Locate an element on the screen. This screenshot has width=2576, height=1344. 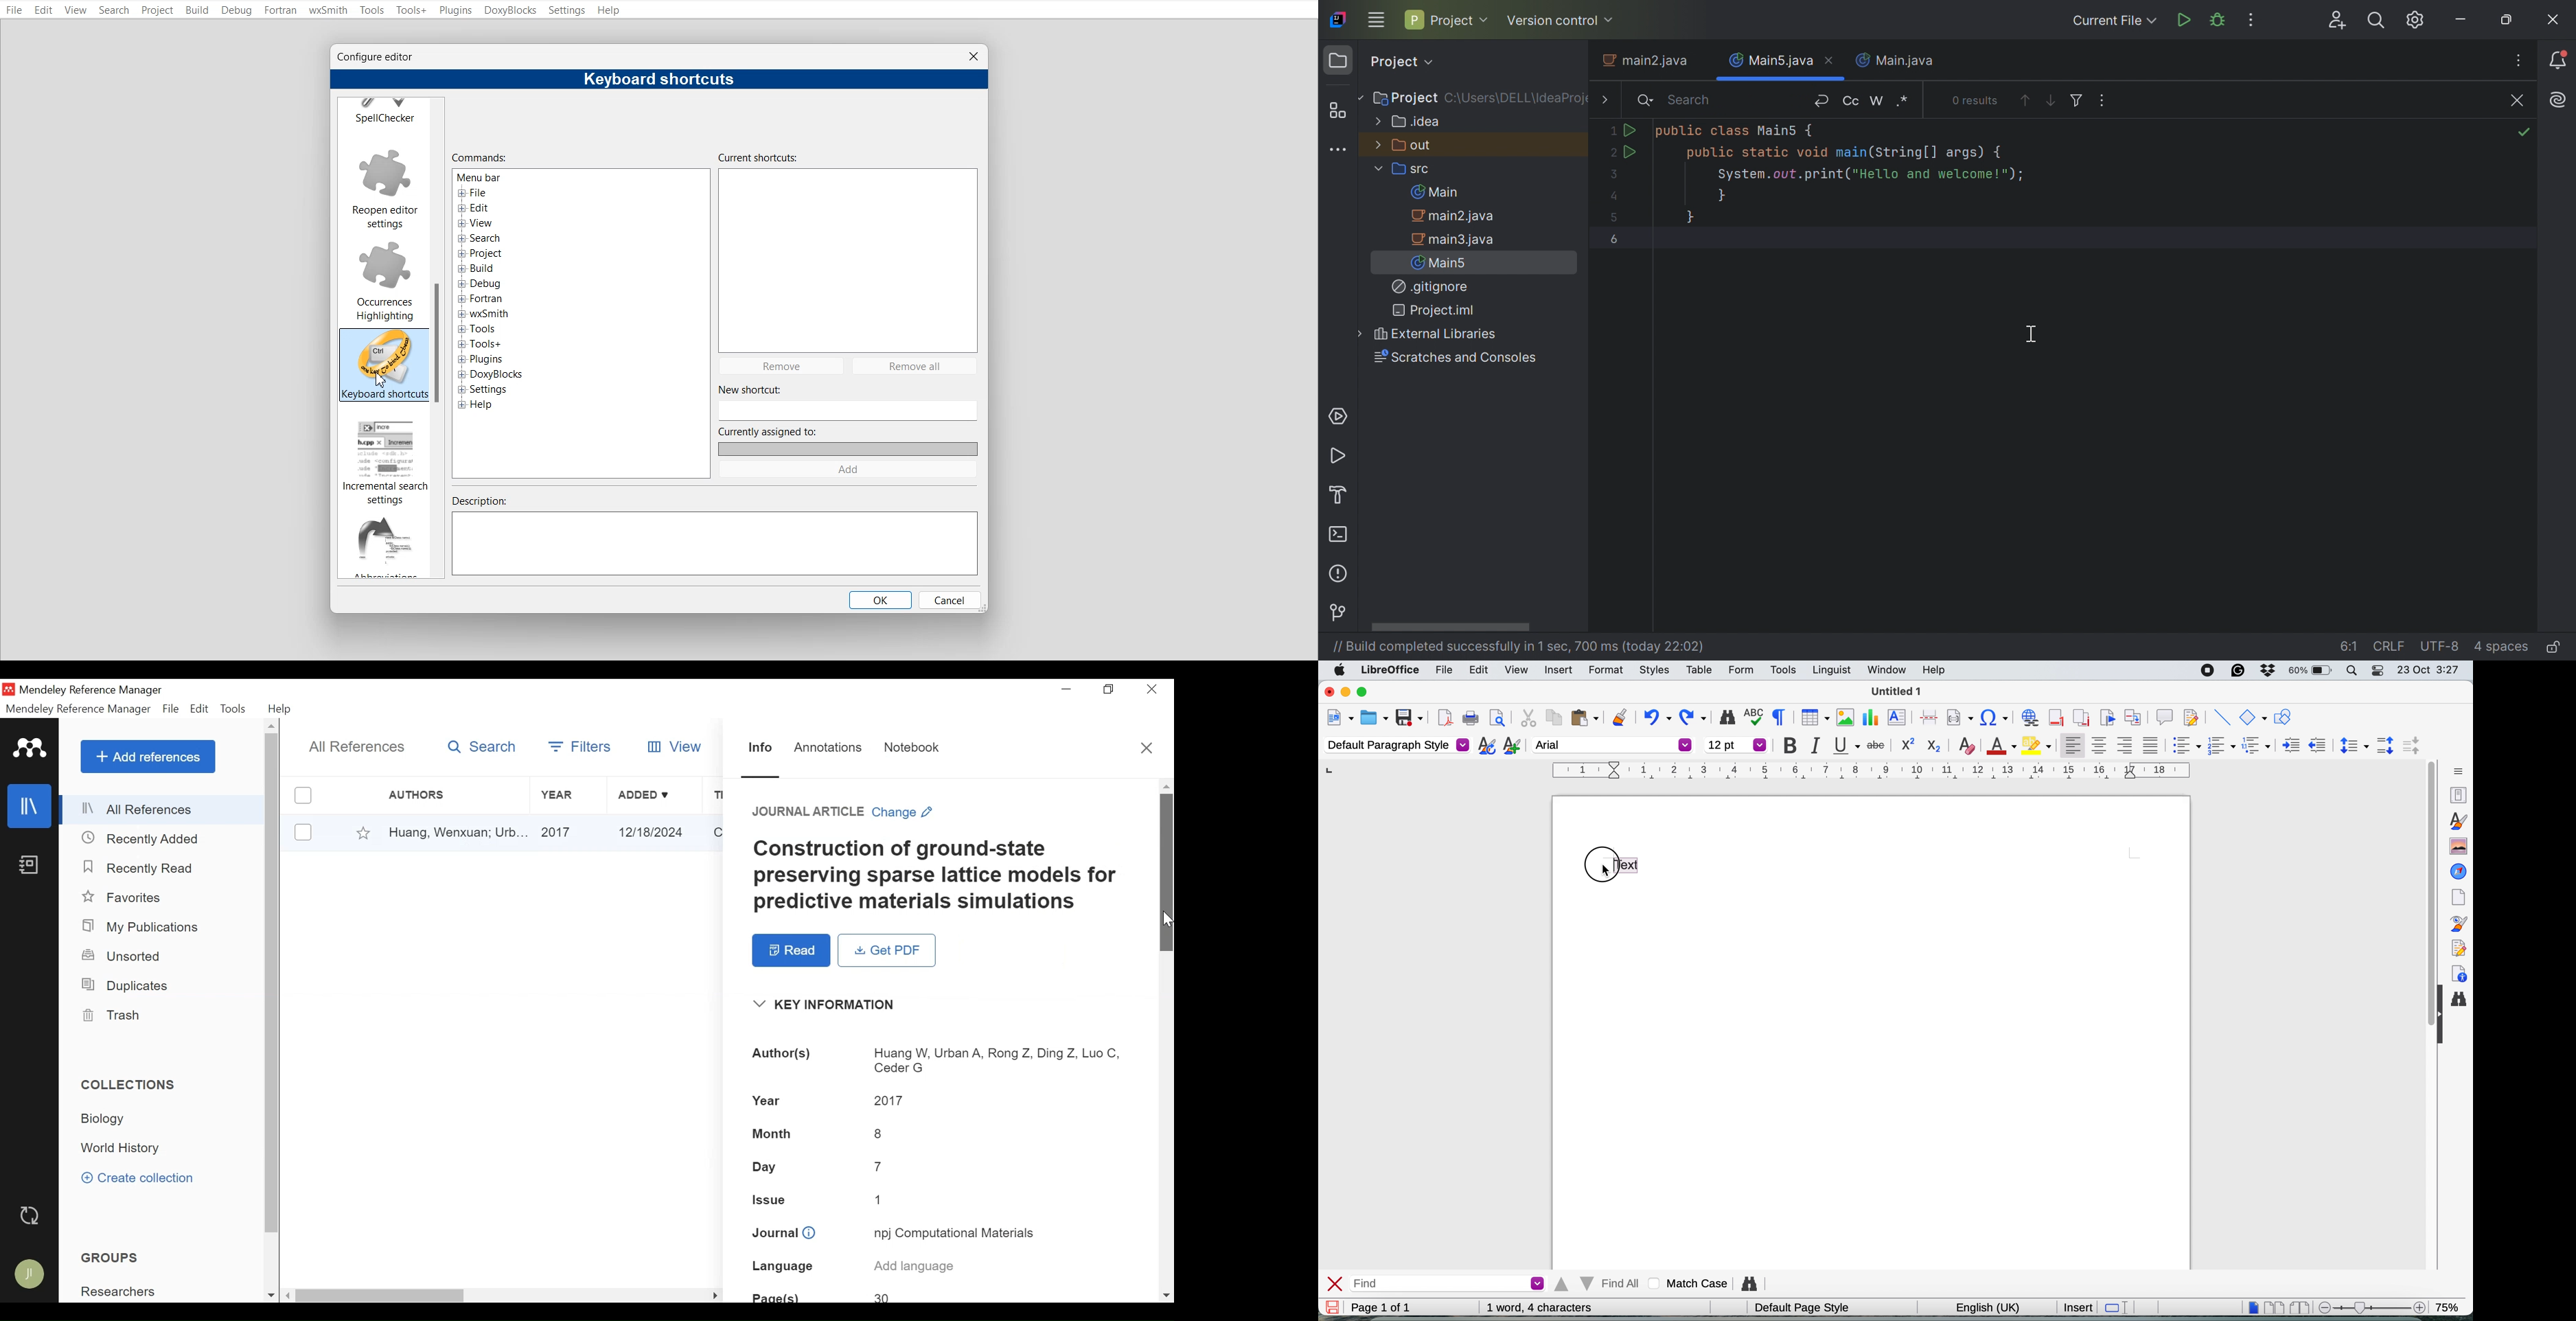
Read is located at coordinates (791, 951).